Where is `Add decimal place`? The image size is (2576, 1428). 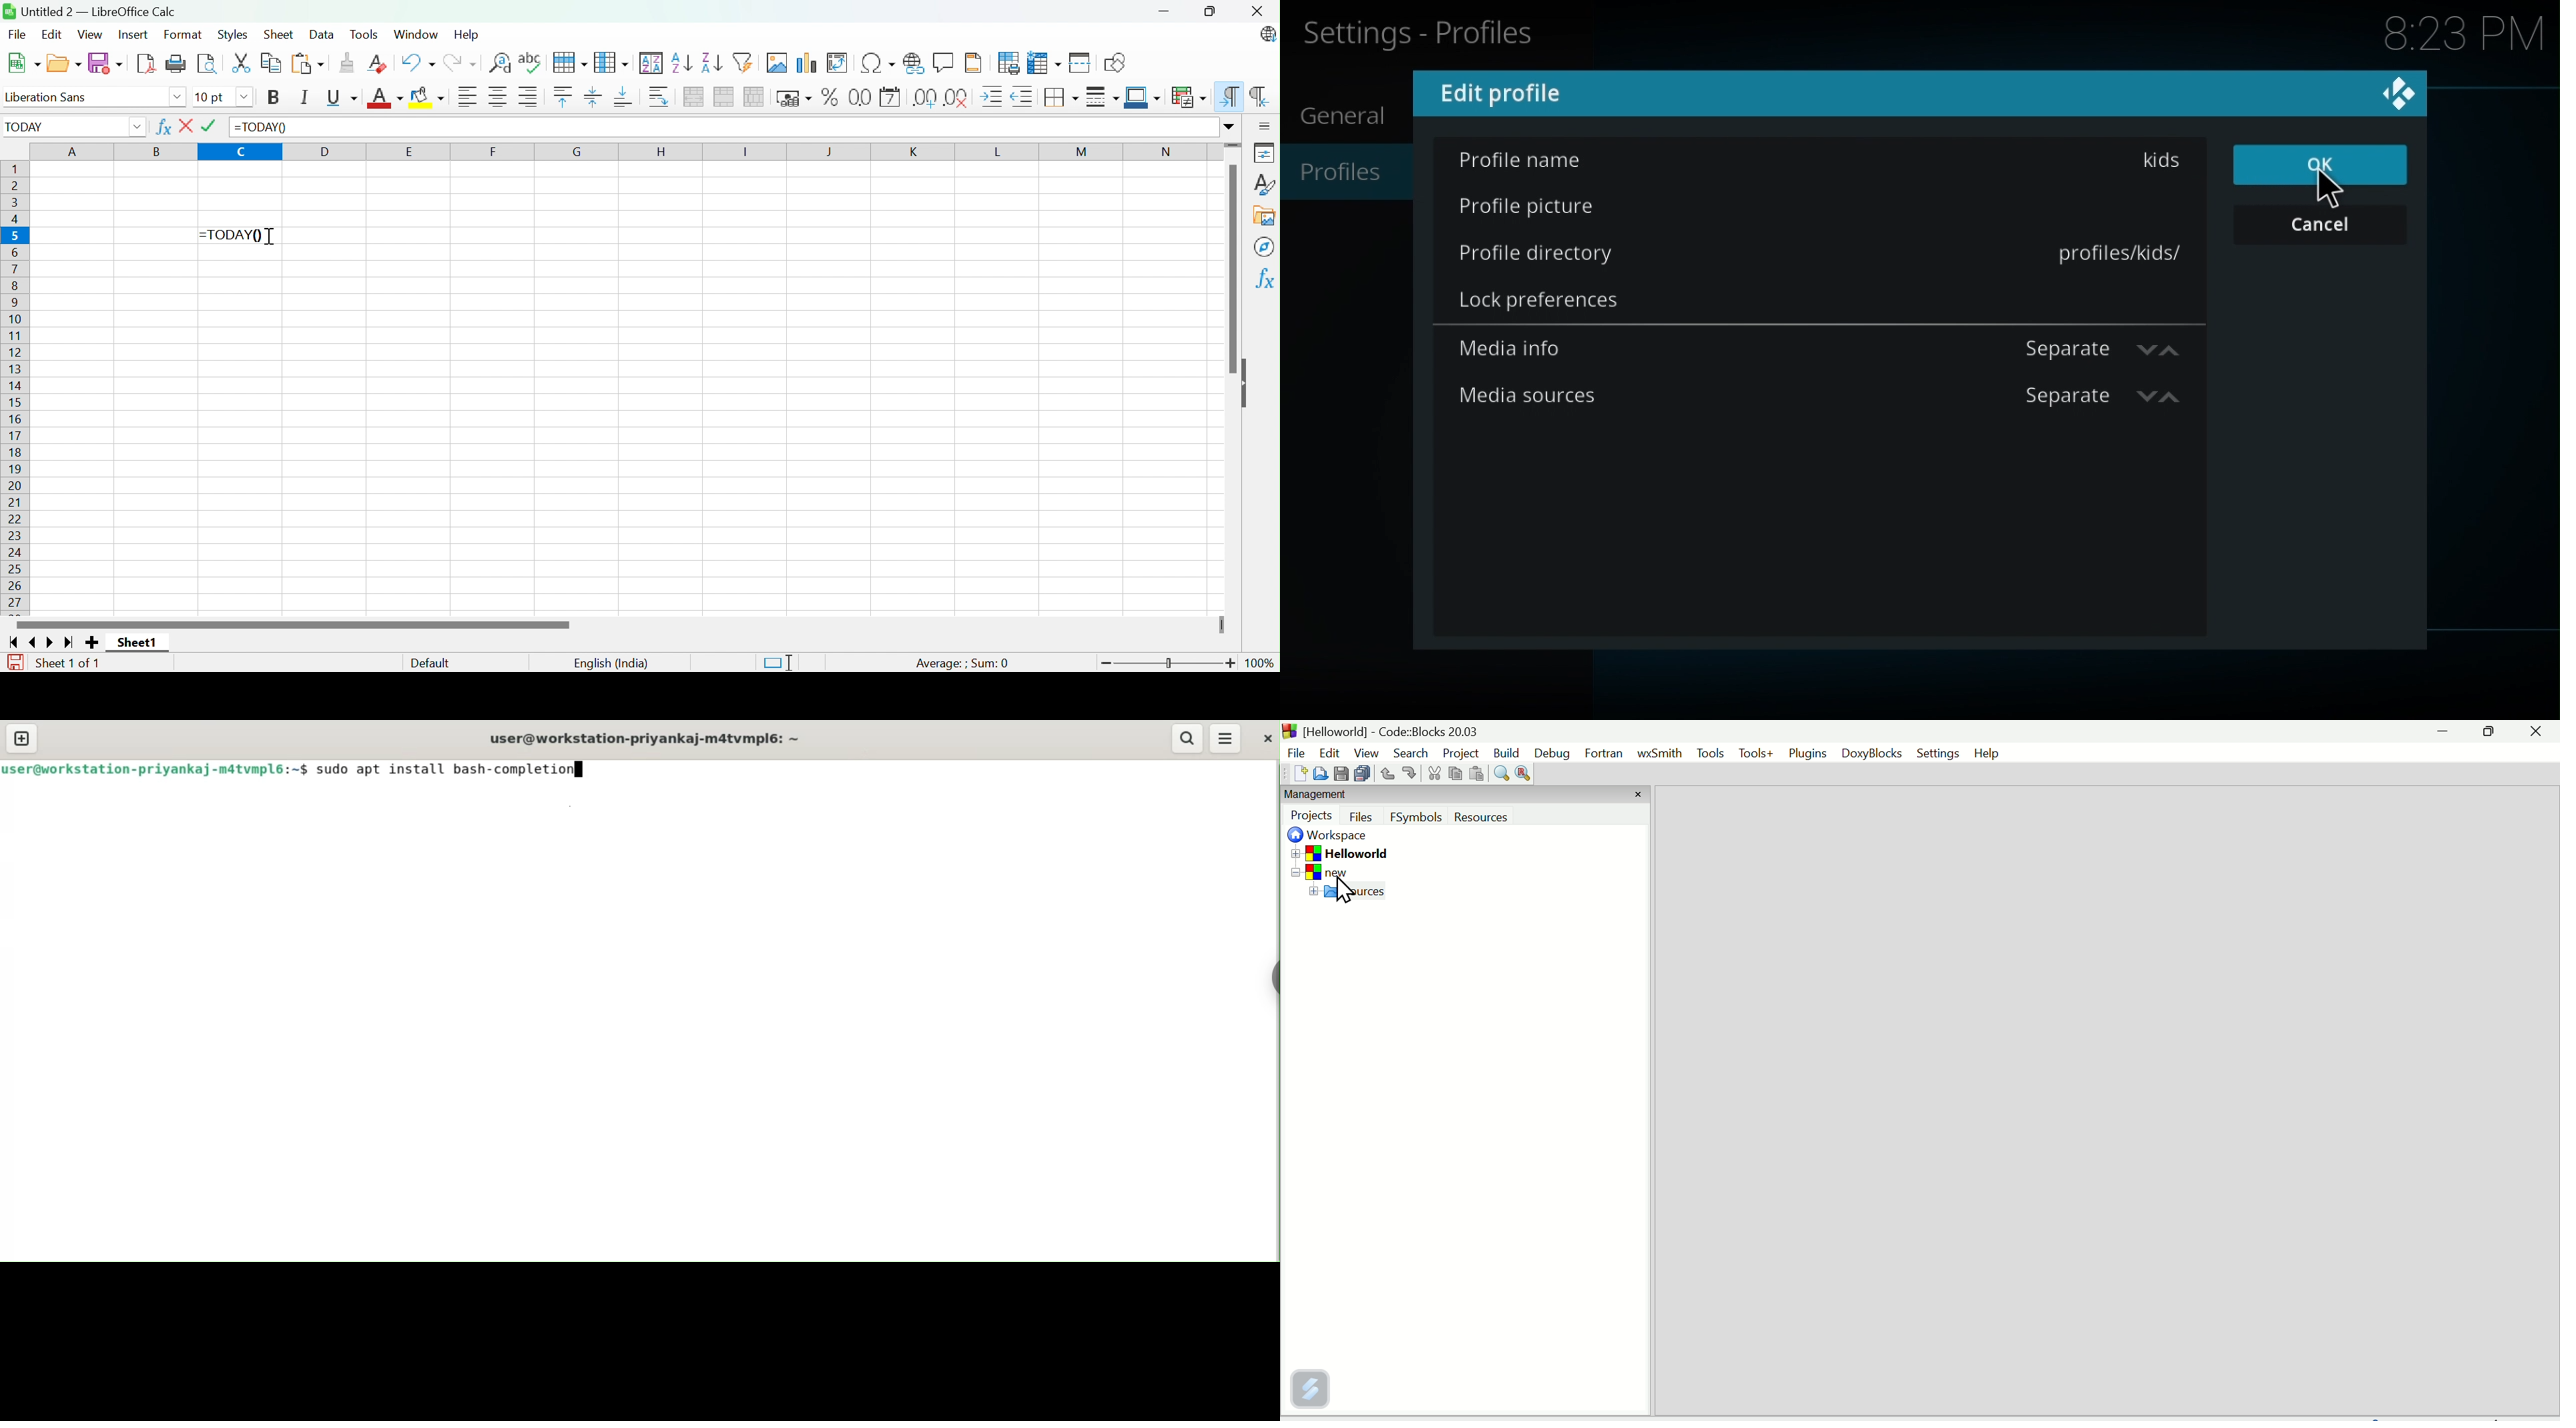
Add decimal place is located at coordinates (924, 99).